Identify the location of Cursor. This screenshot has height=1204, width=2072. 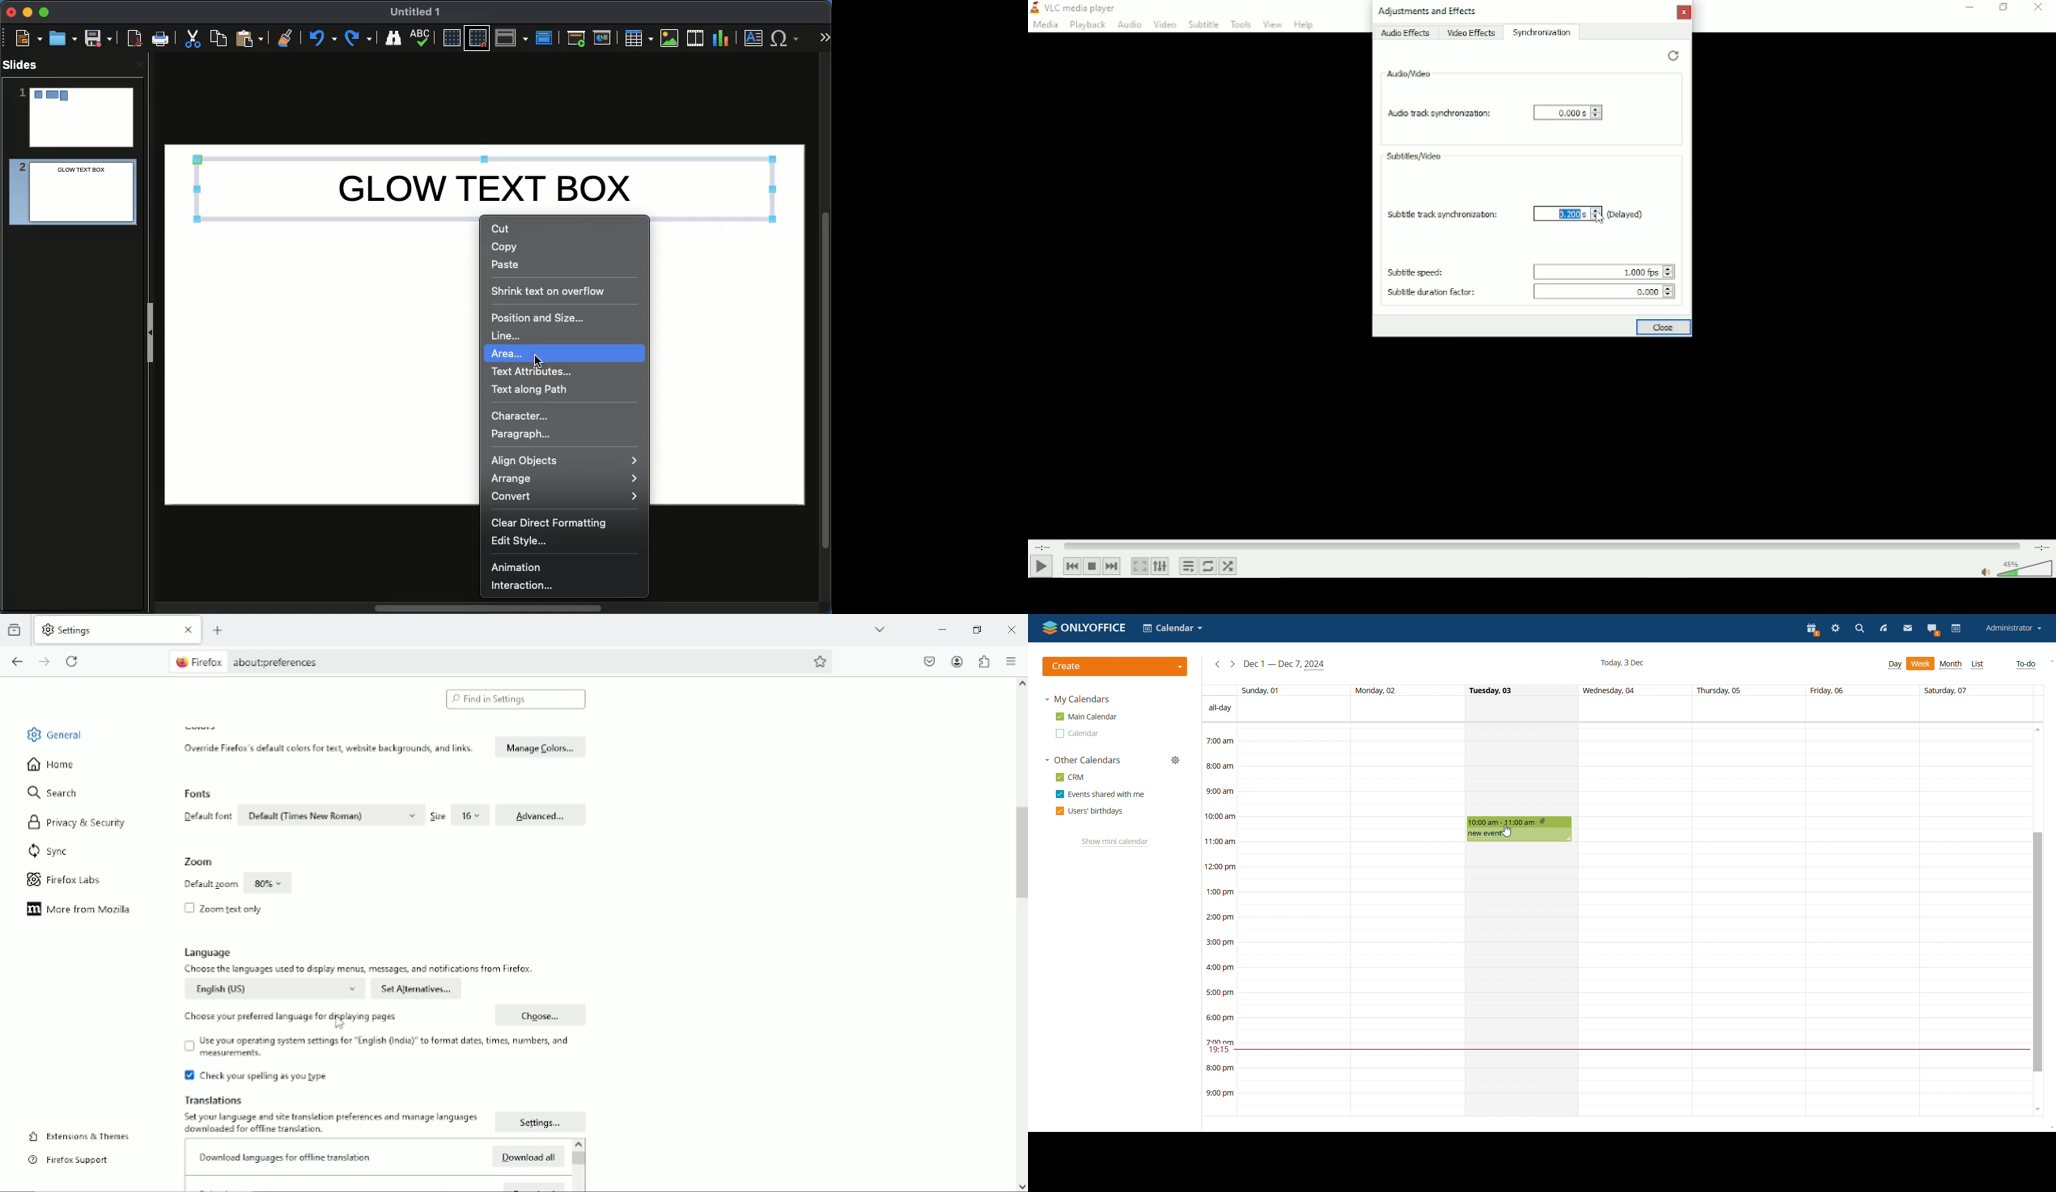
(1598, 217).